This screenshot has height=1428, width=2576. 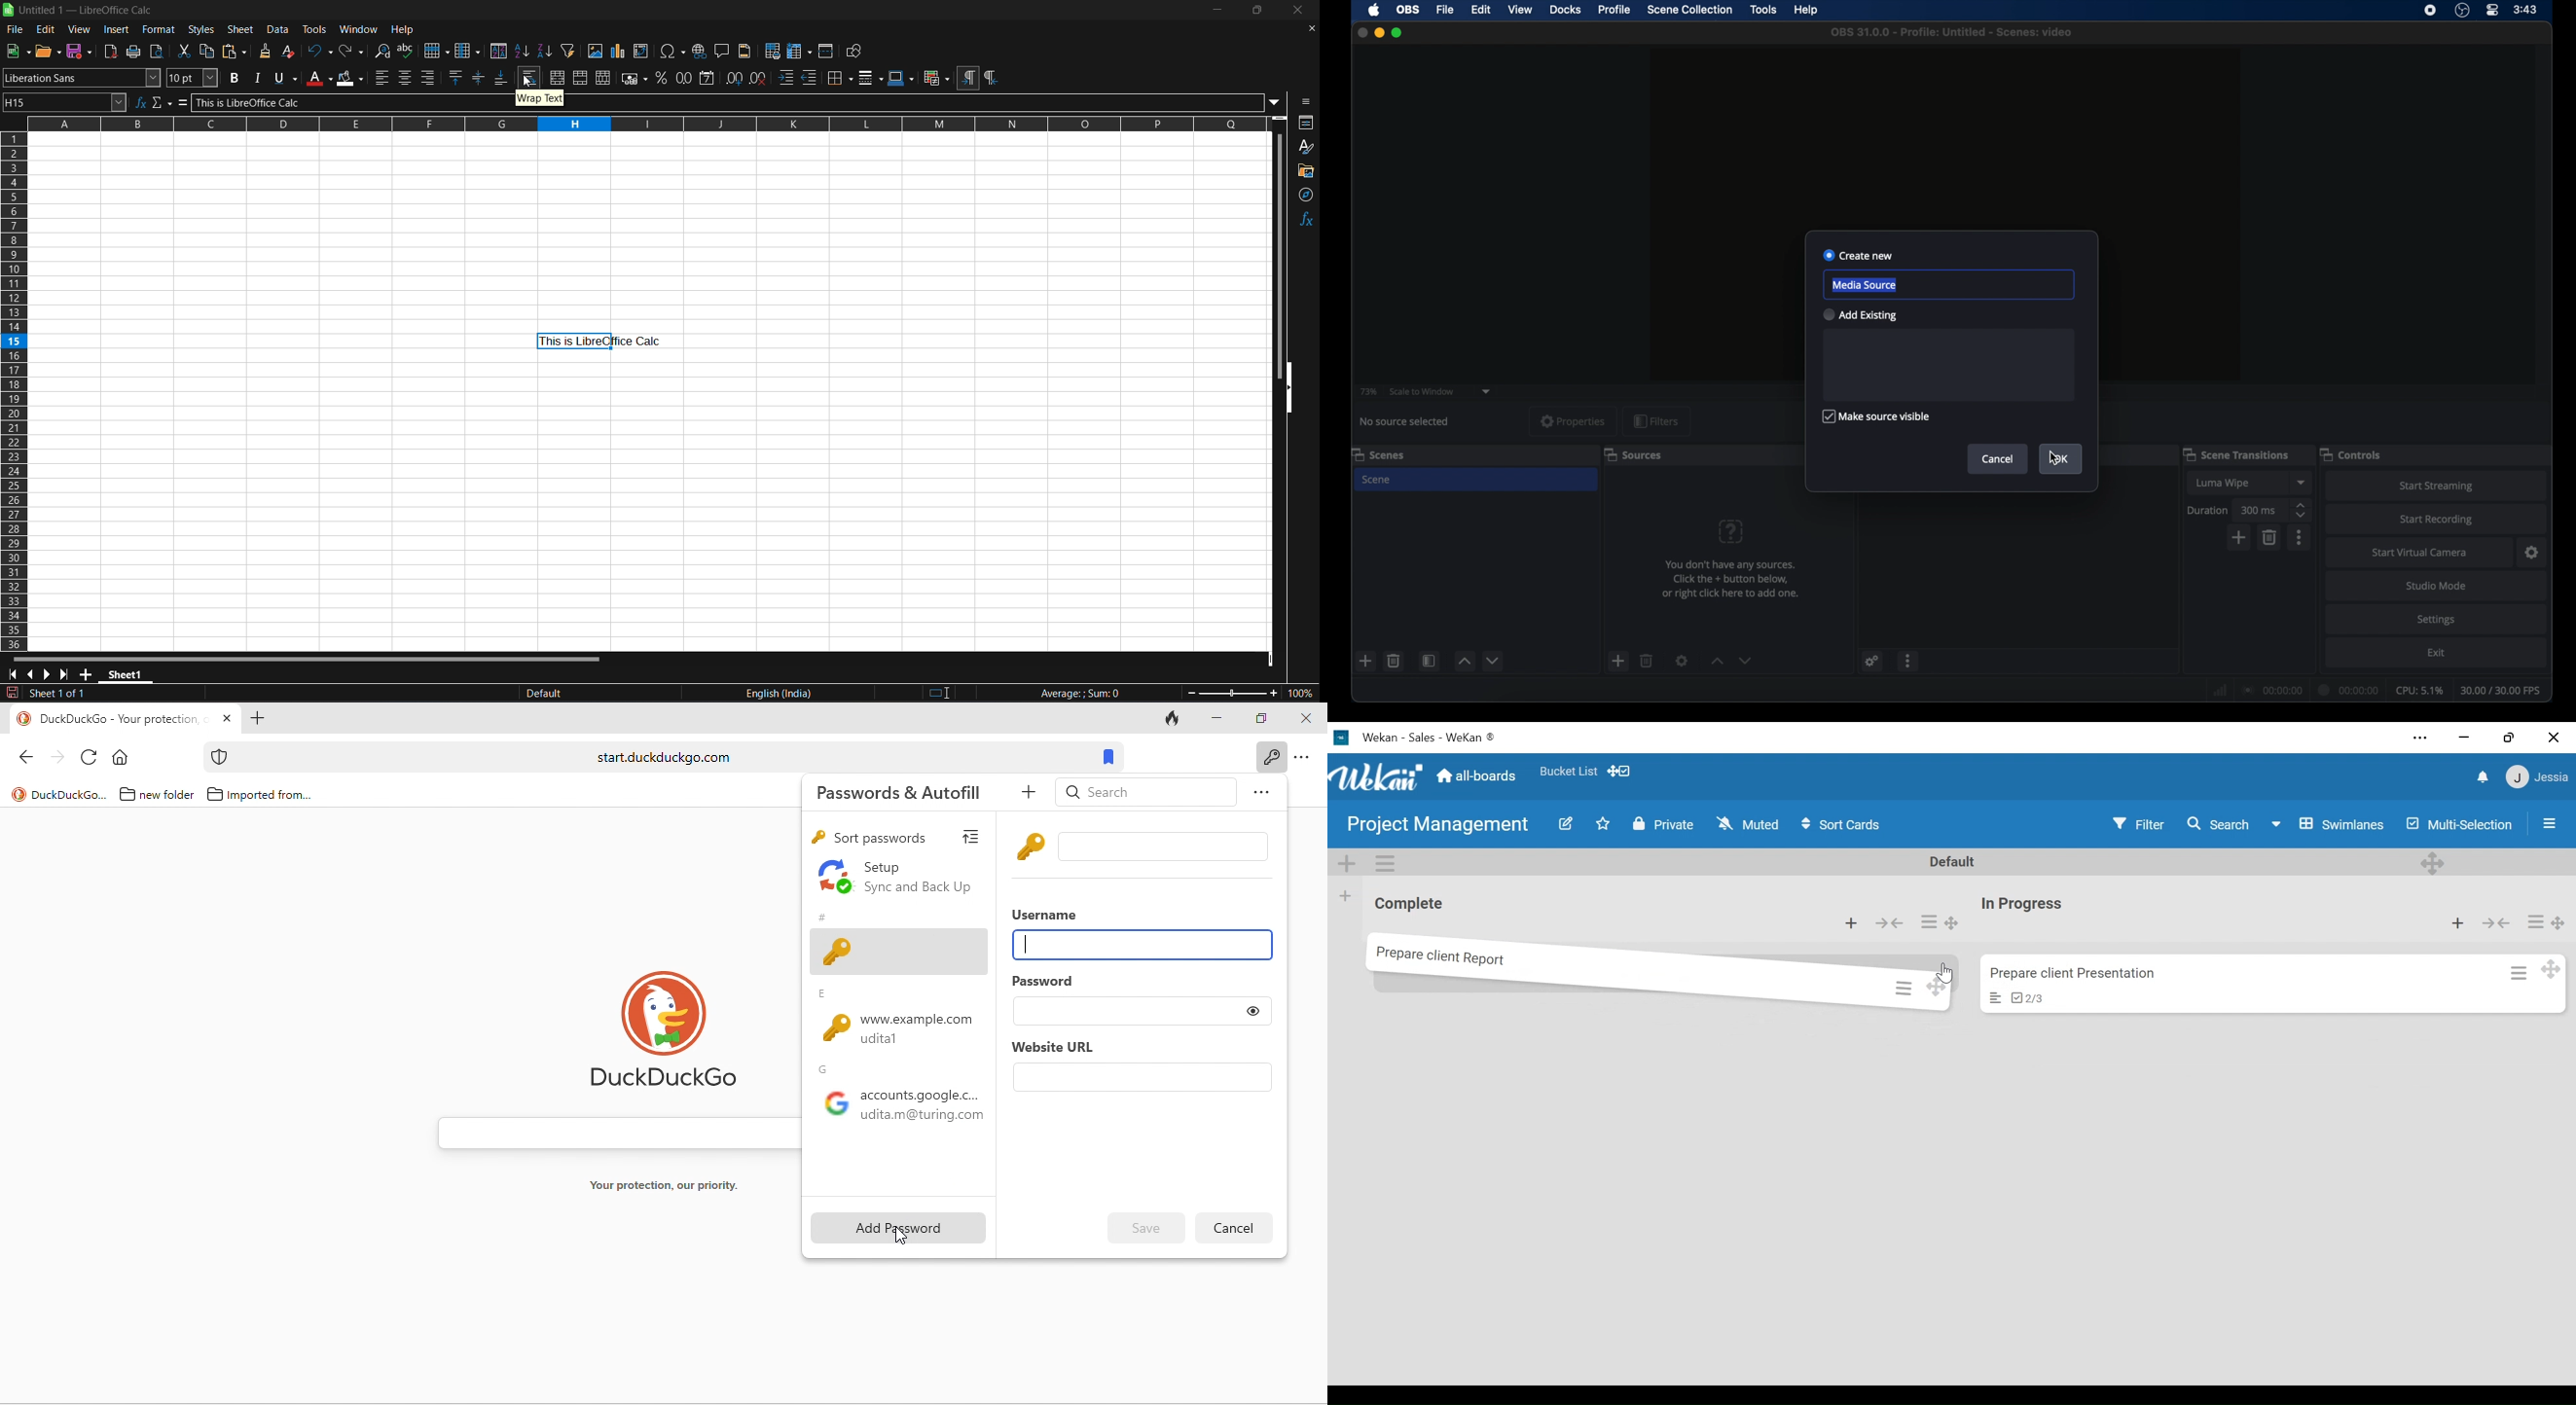 What do you see at coordinates (2062, 460) in the screenshot?
I see `ok` at bounding box center [2062, 460].